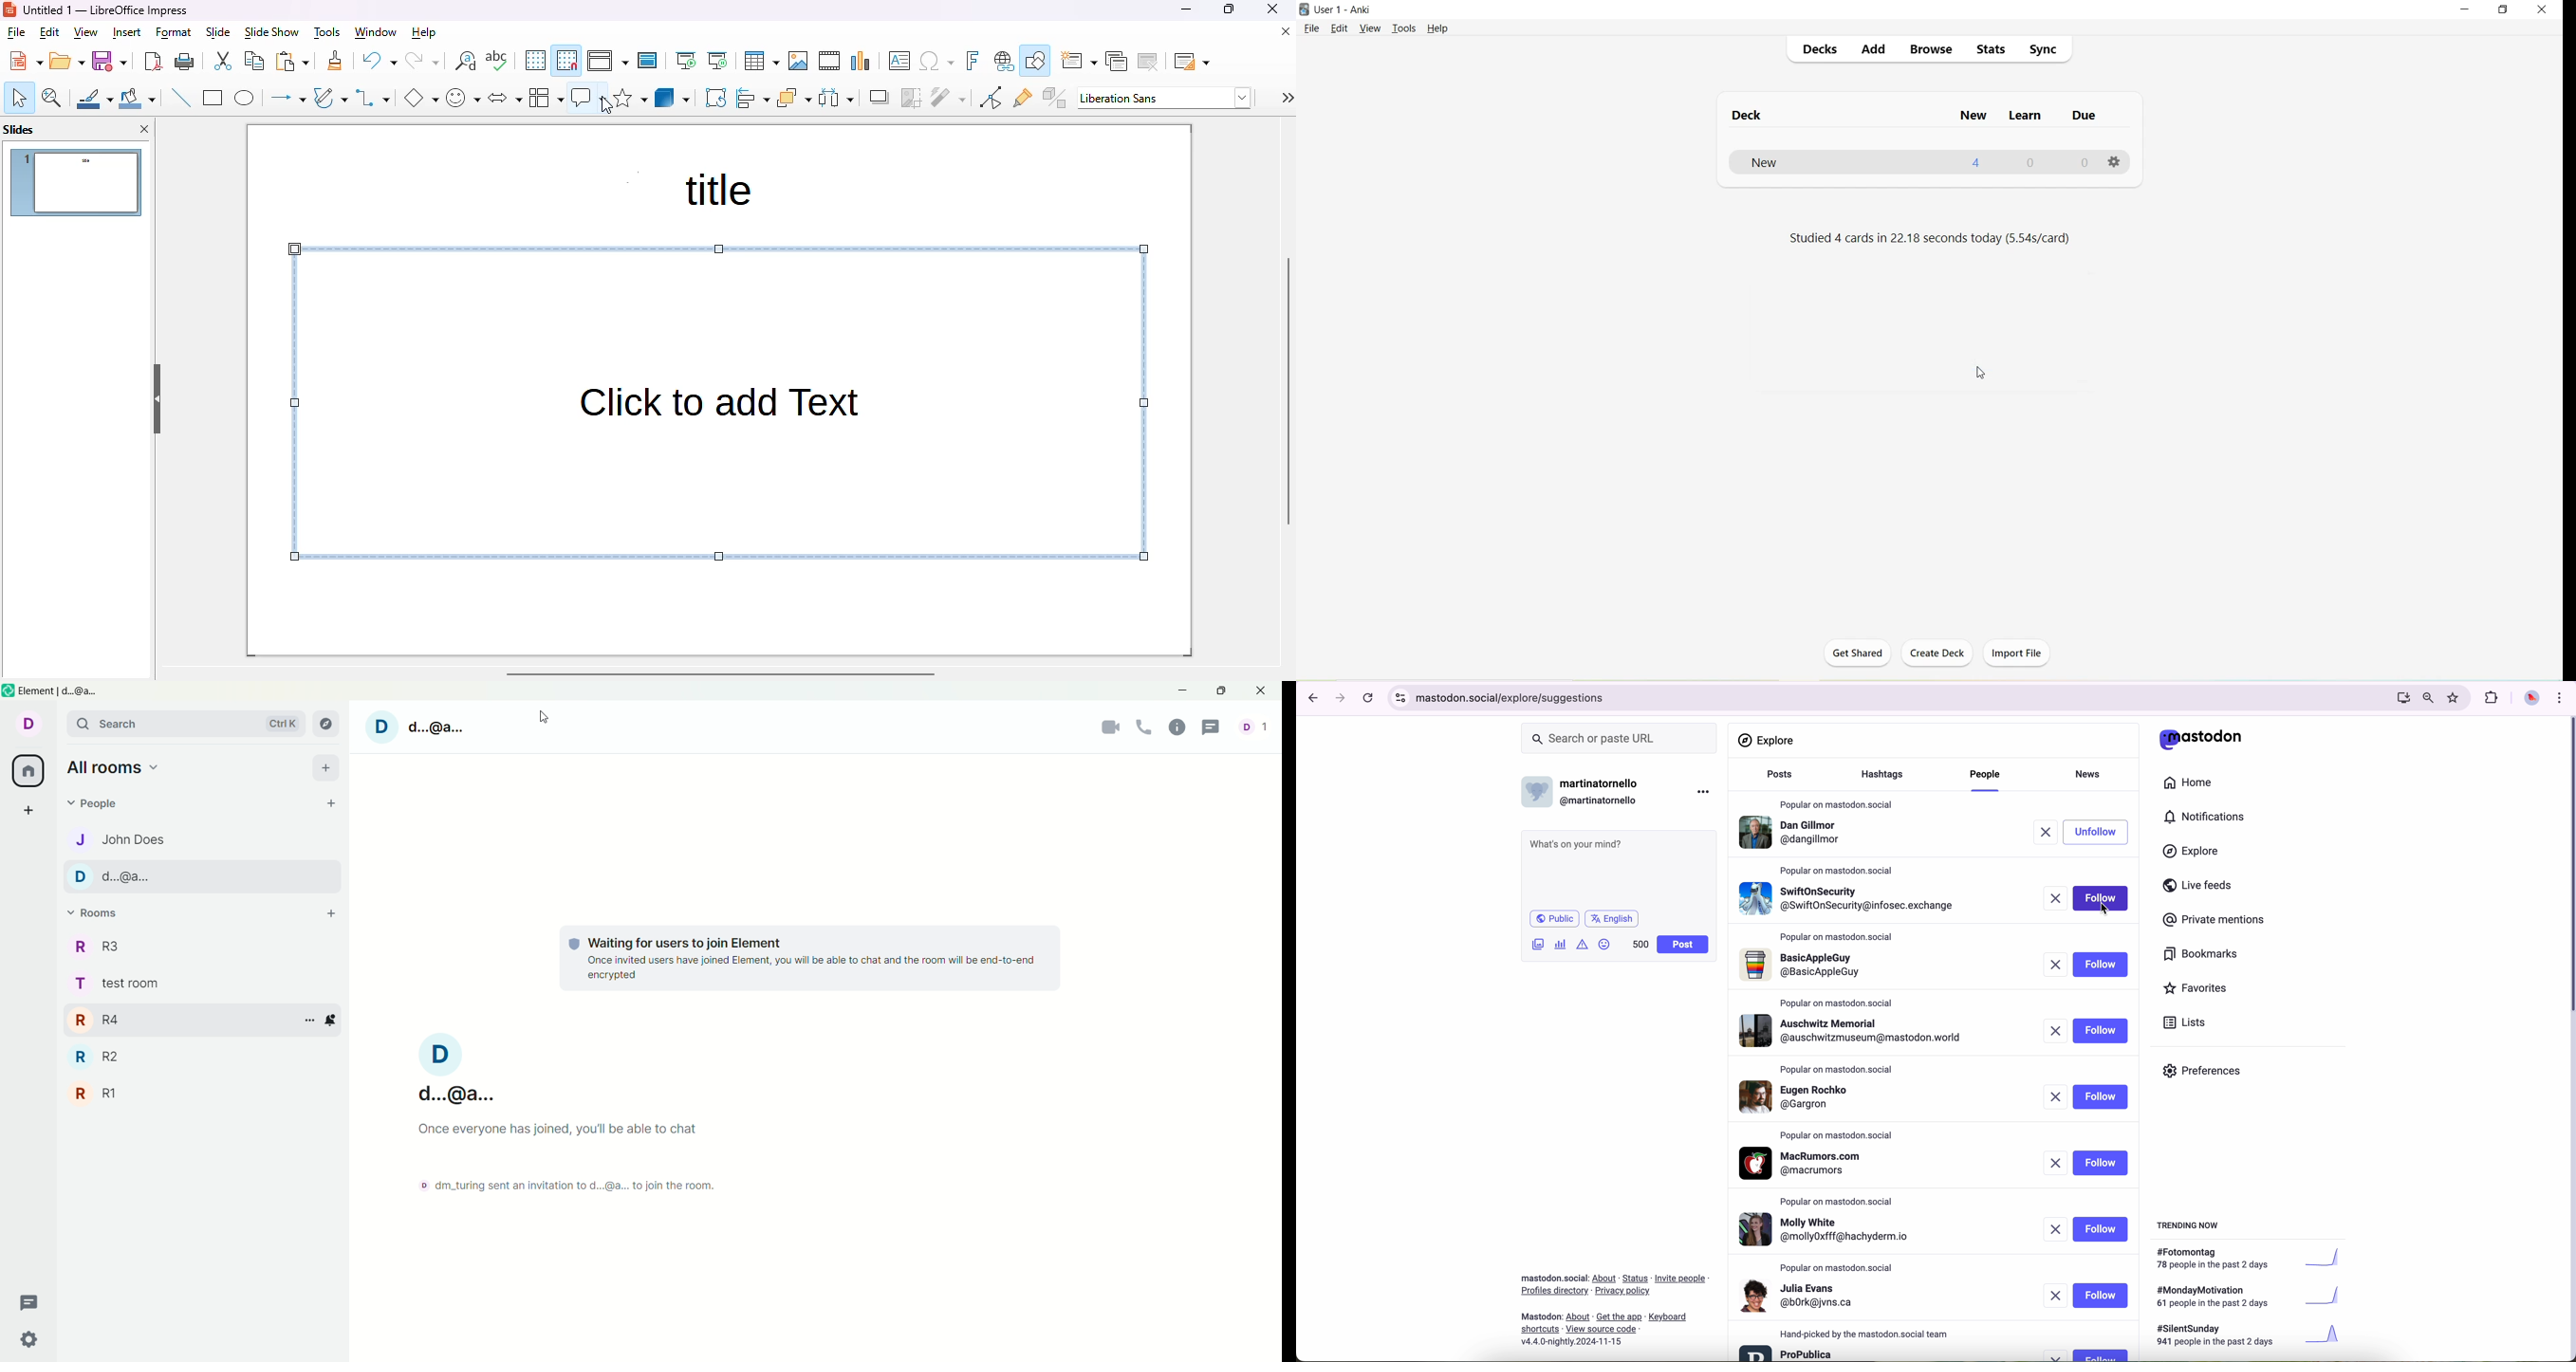  I want to click on profile, so click(1807, 1096).